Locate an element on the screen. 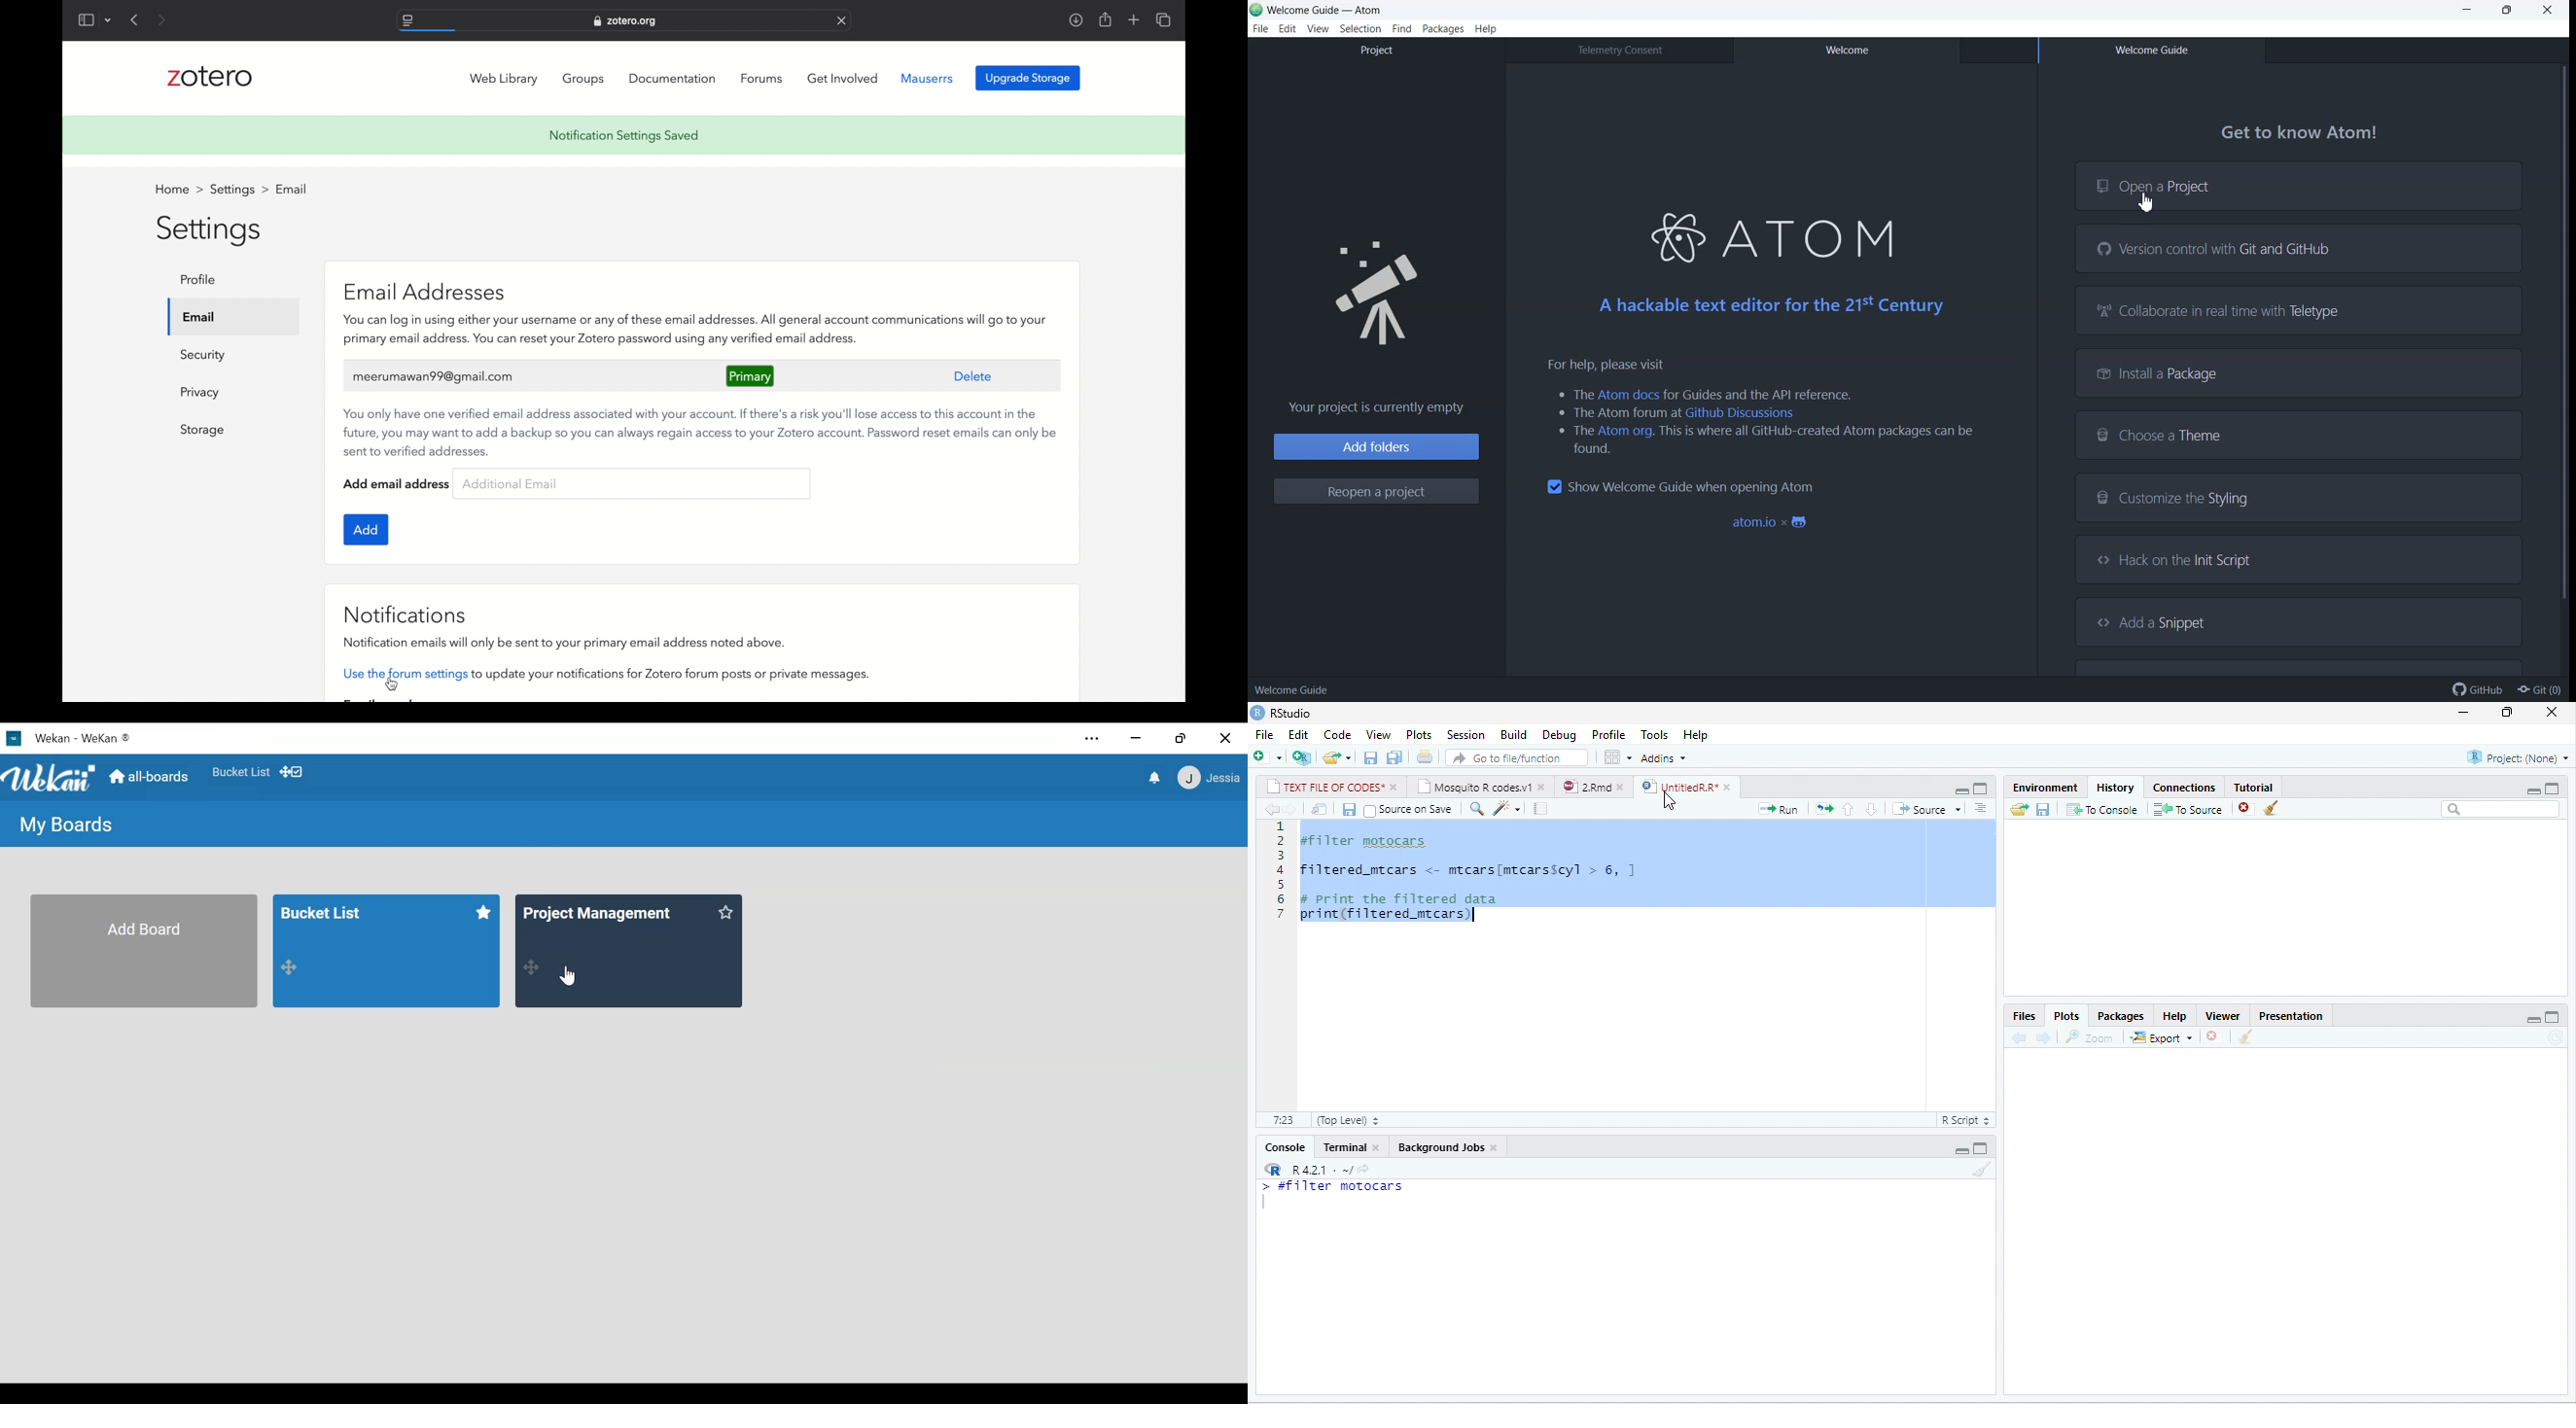 Image resolution: width=2576 pixels, height=1428 pixels. security is located at coordinates (202, 355).